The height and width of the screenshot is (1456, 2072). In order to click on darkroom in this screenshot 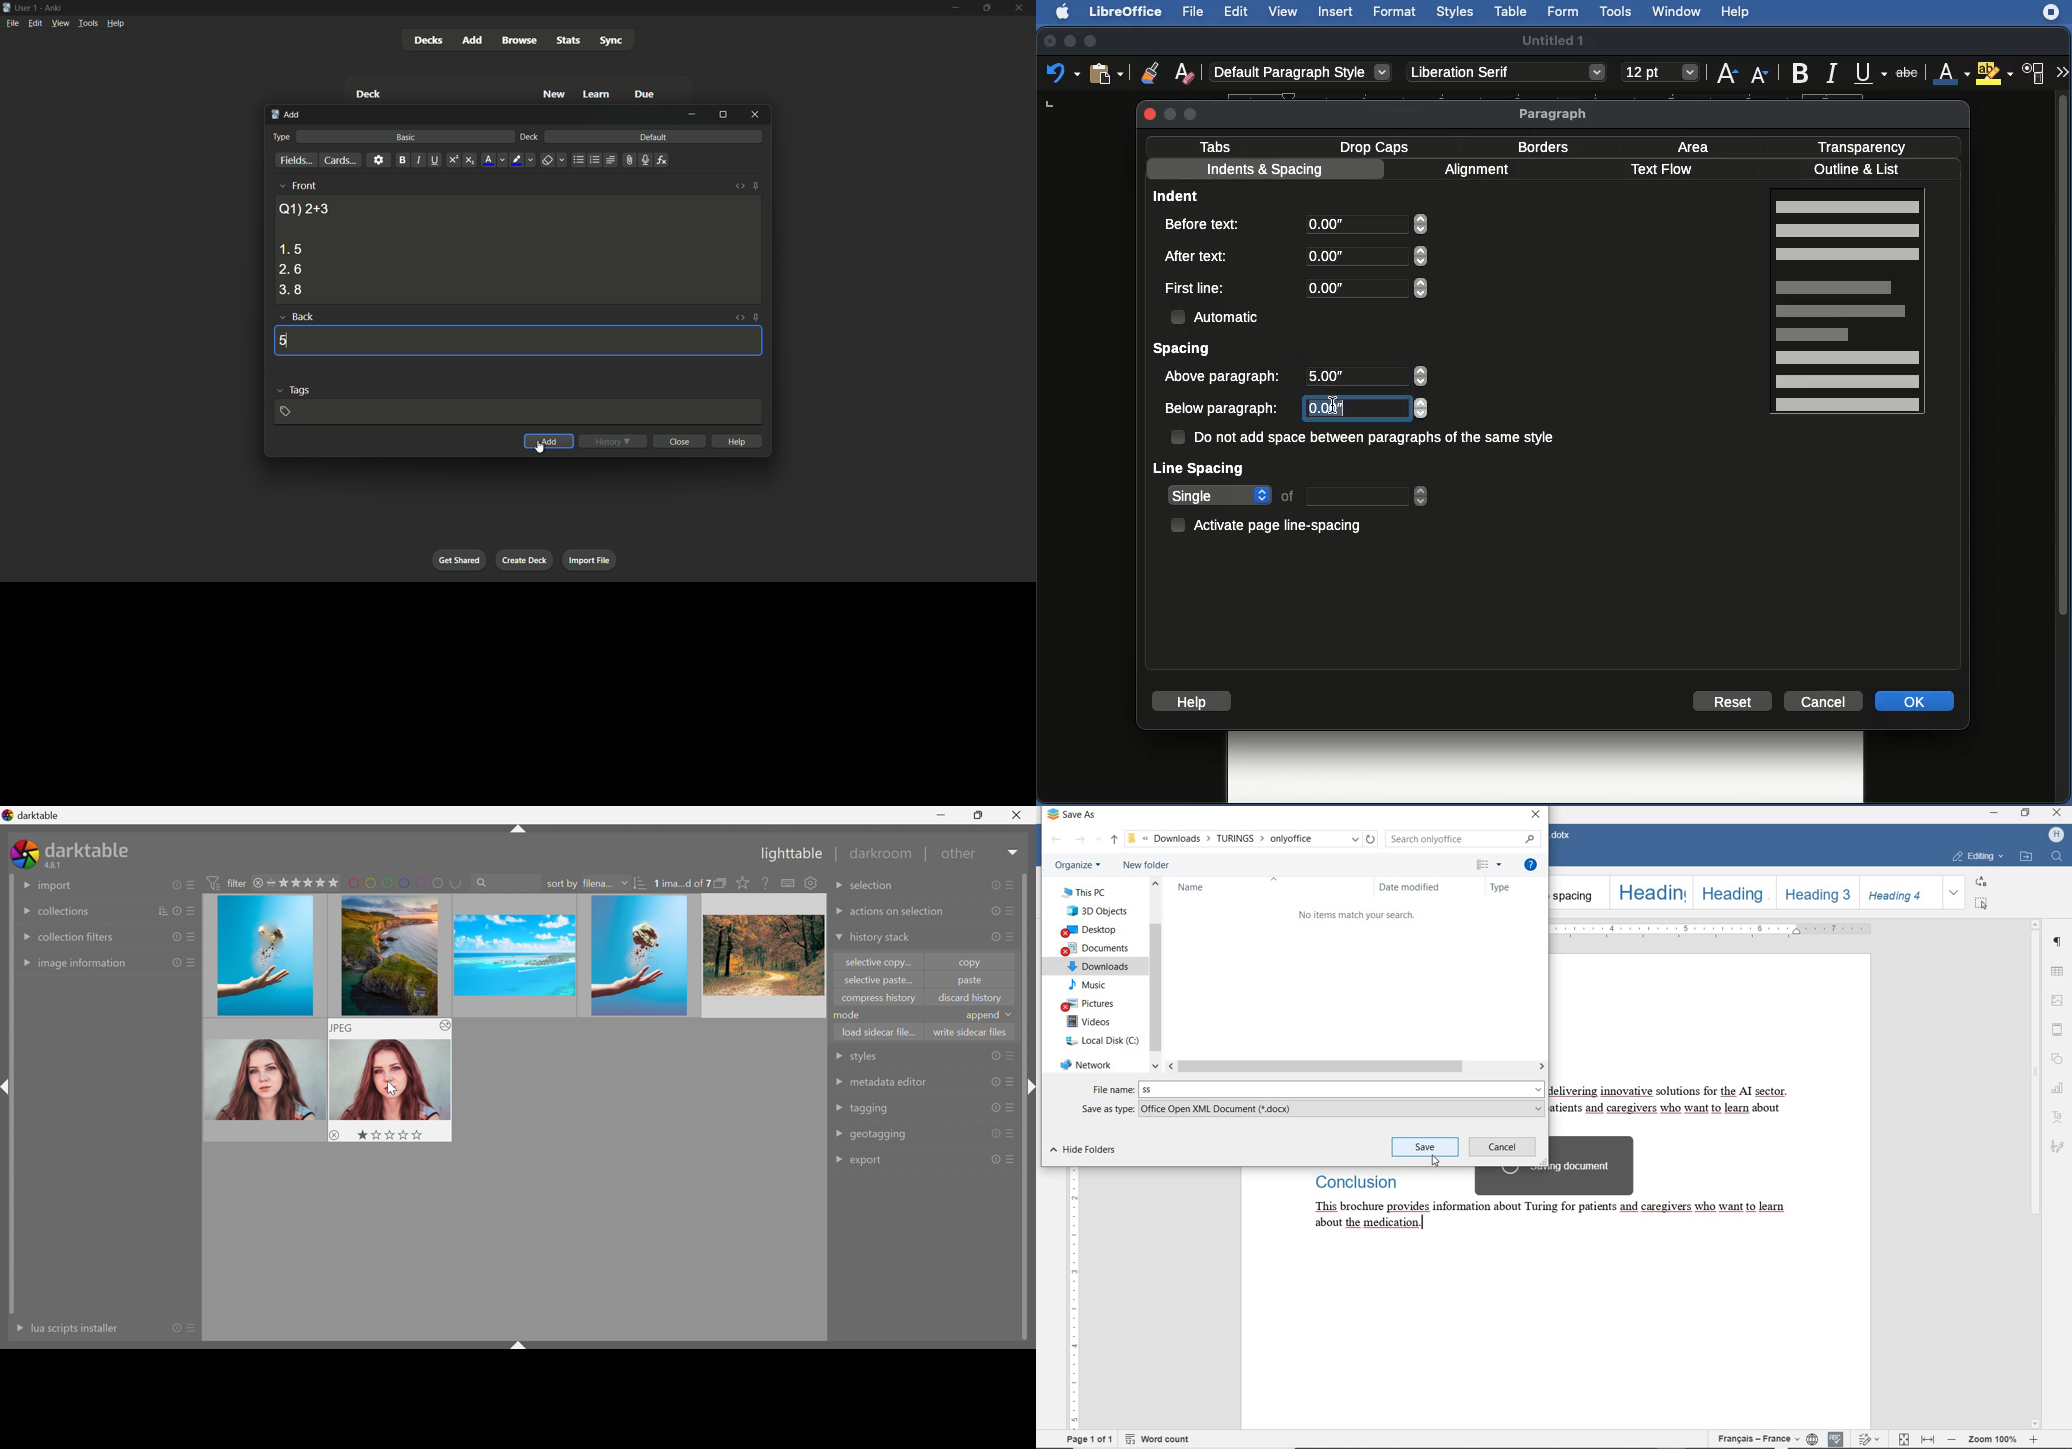, I will do `click(883, 854)`.